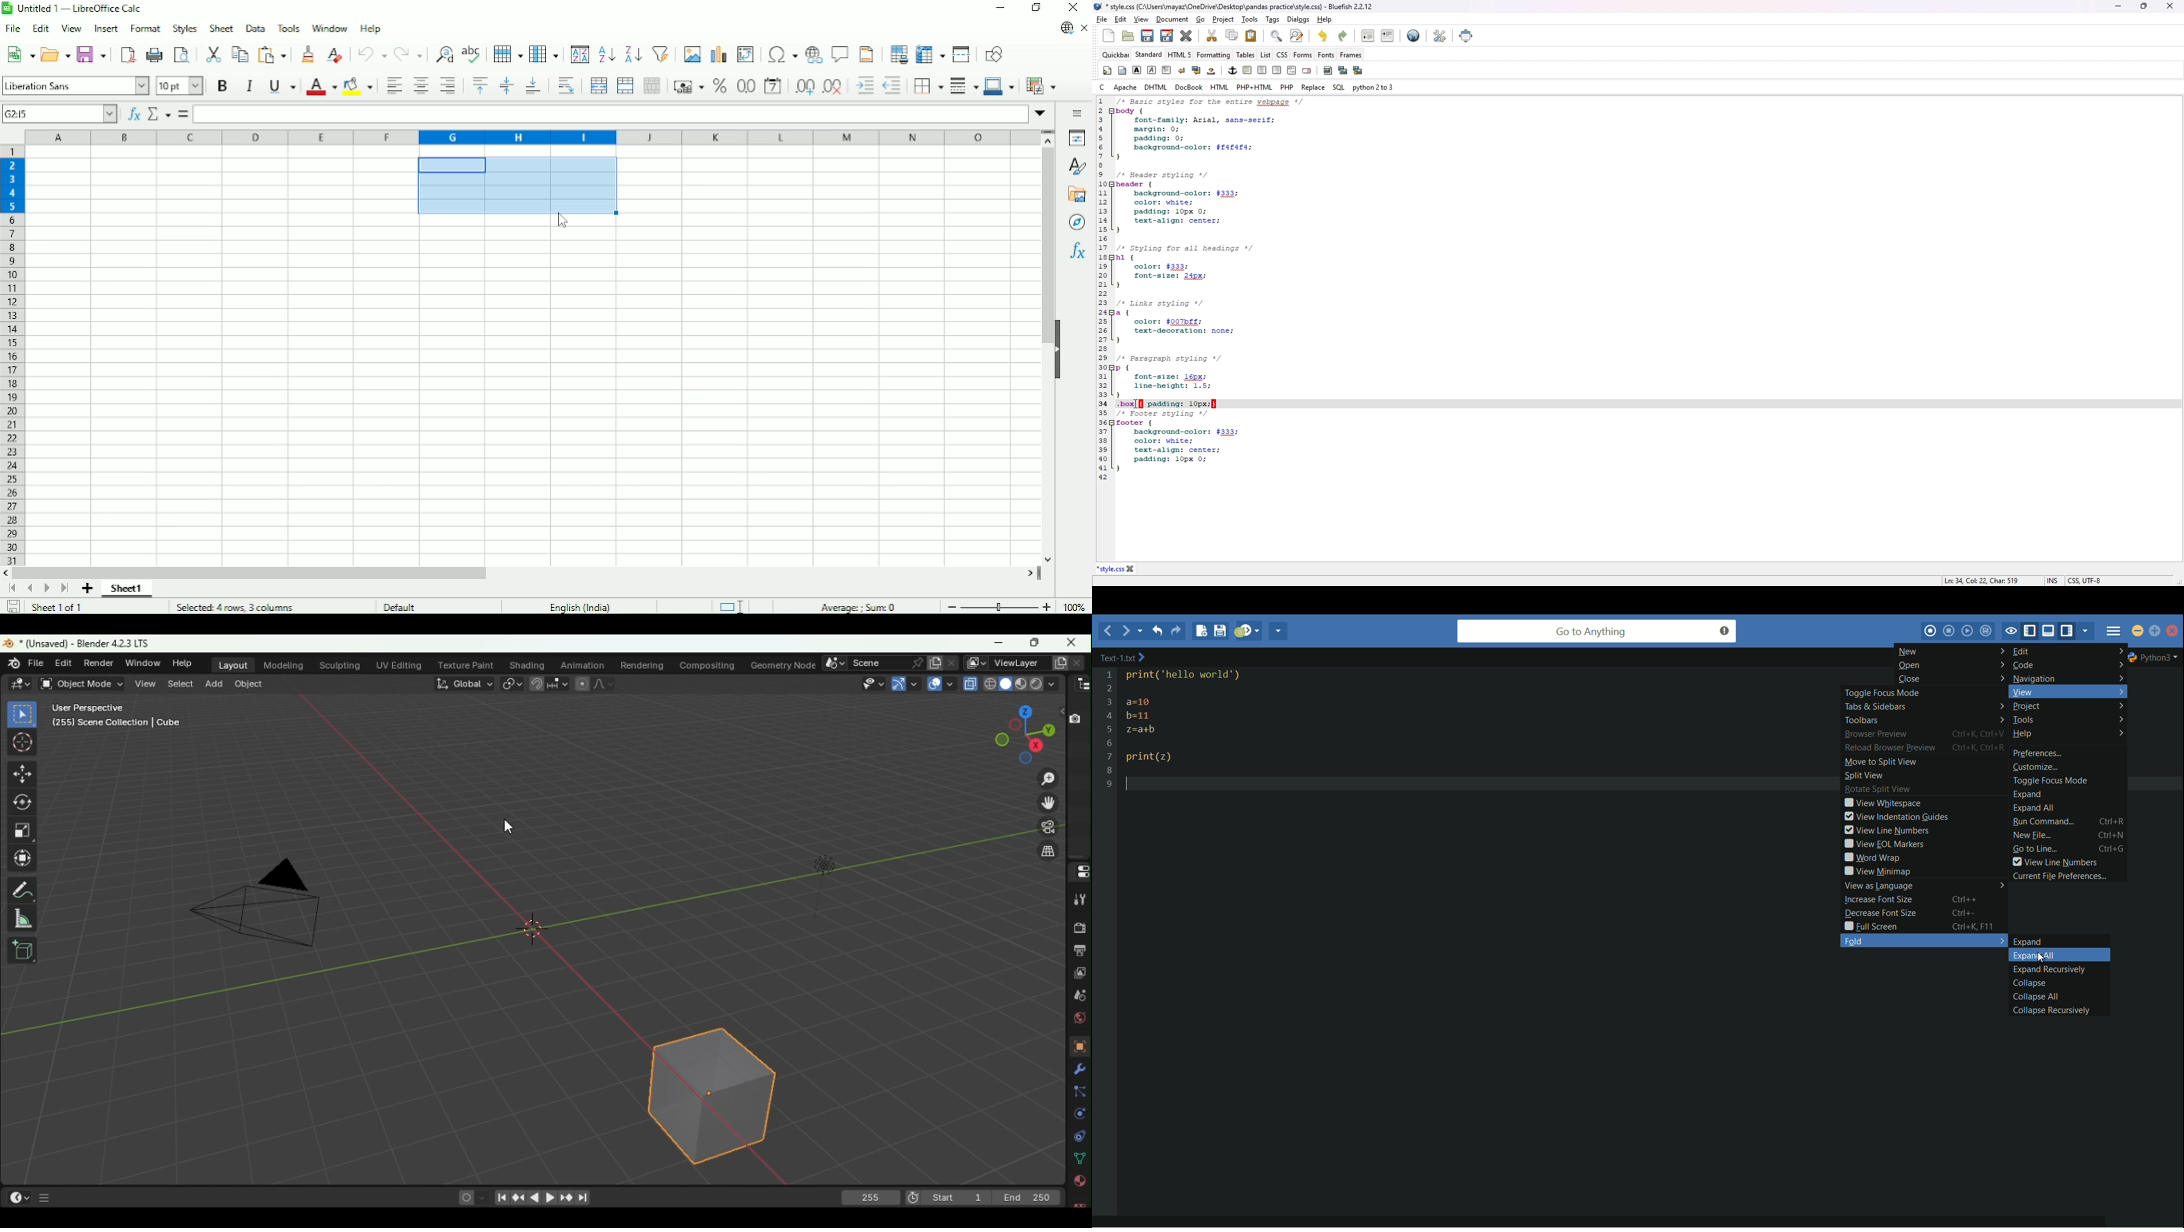  Describe the element at coordinates (76, 9) in the screenshot. I see `Title` at that location.